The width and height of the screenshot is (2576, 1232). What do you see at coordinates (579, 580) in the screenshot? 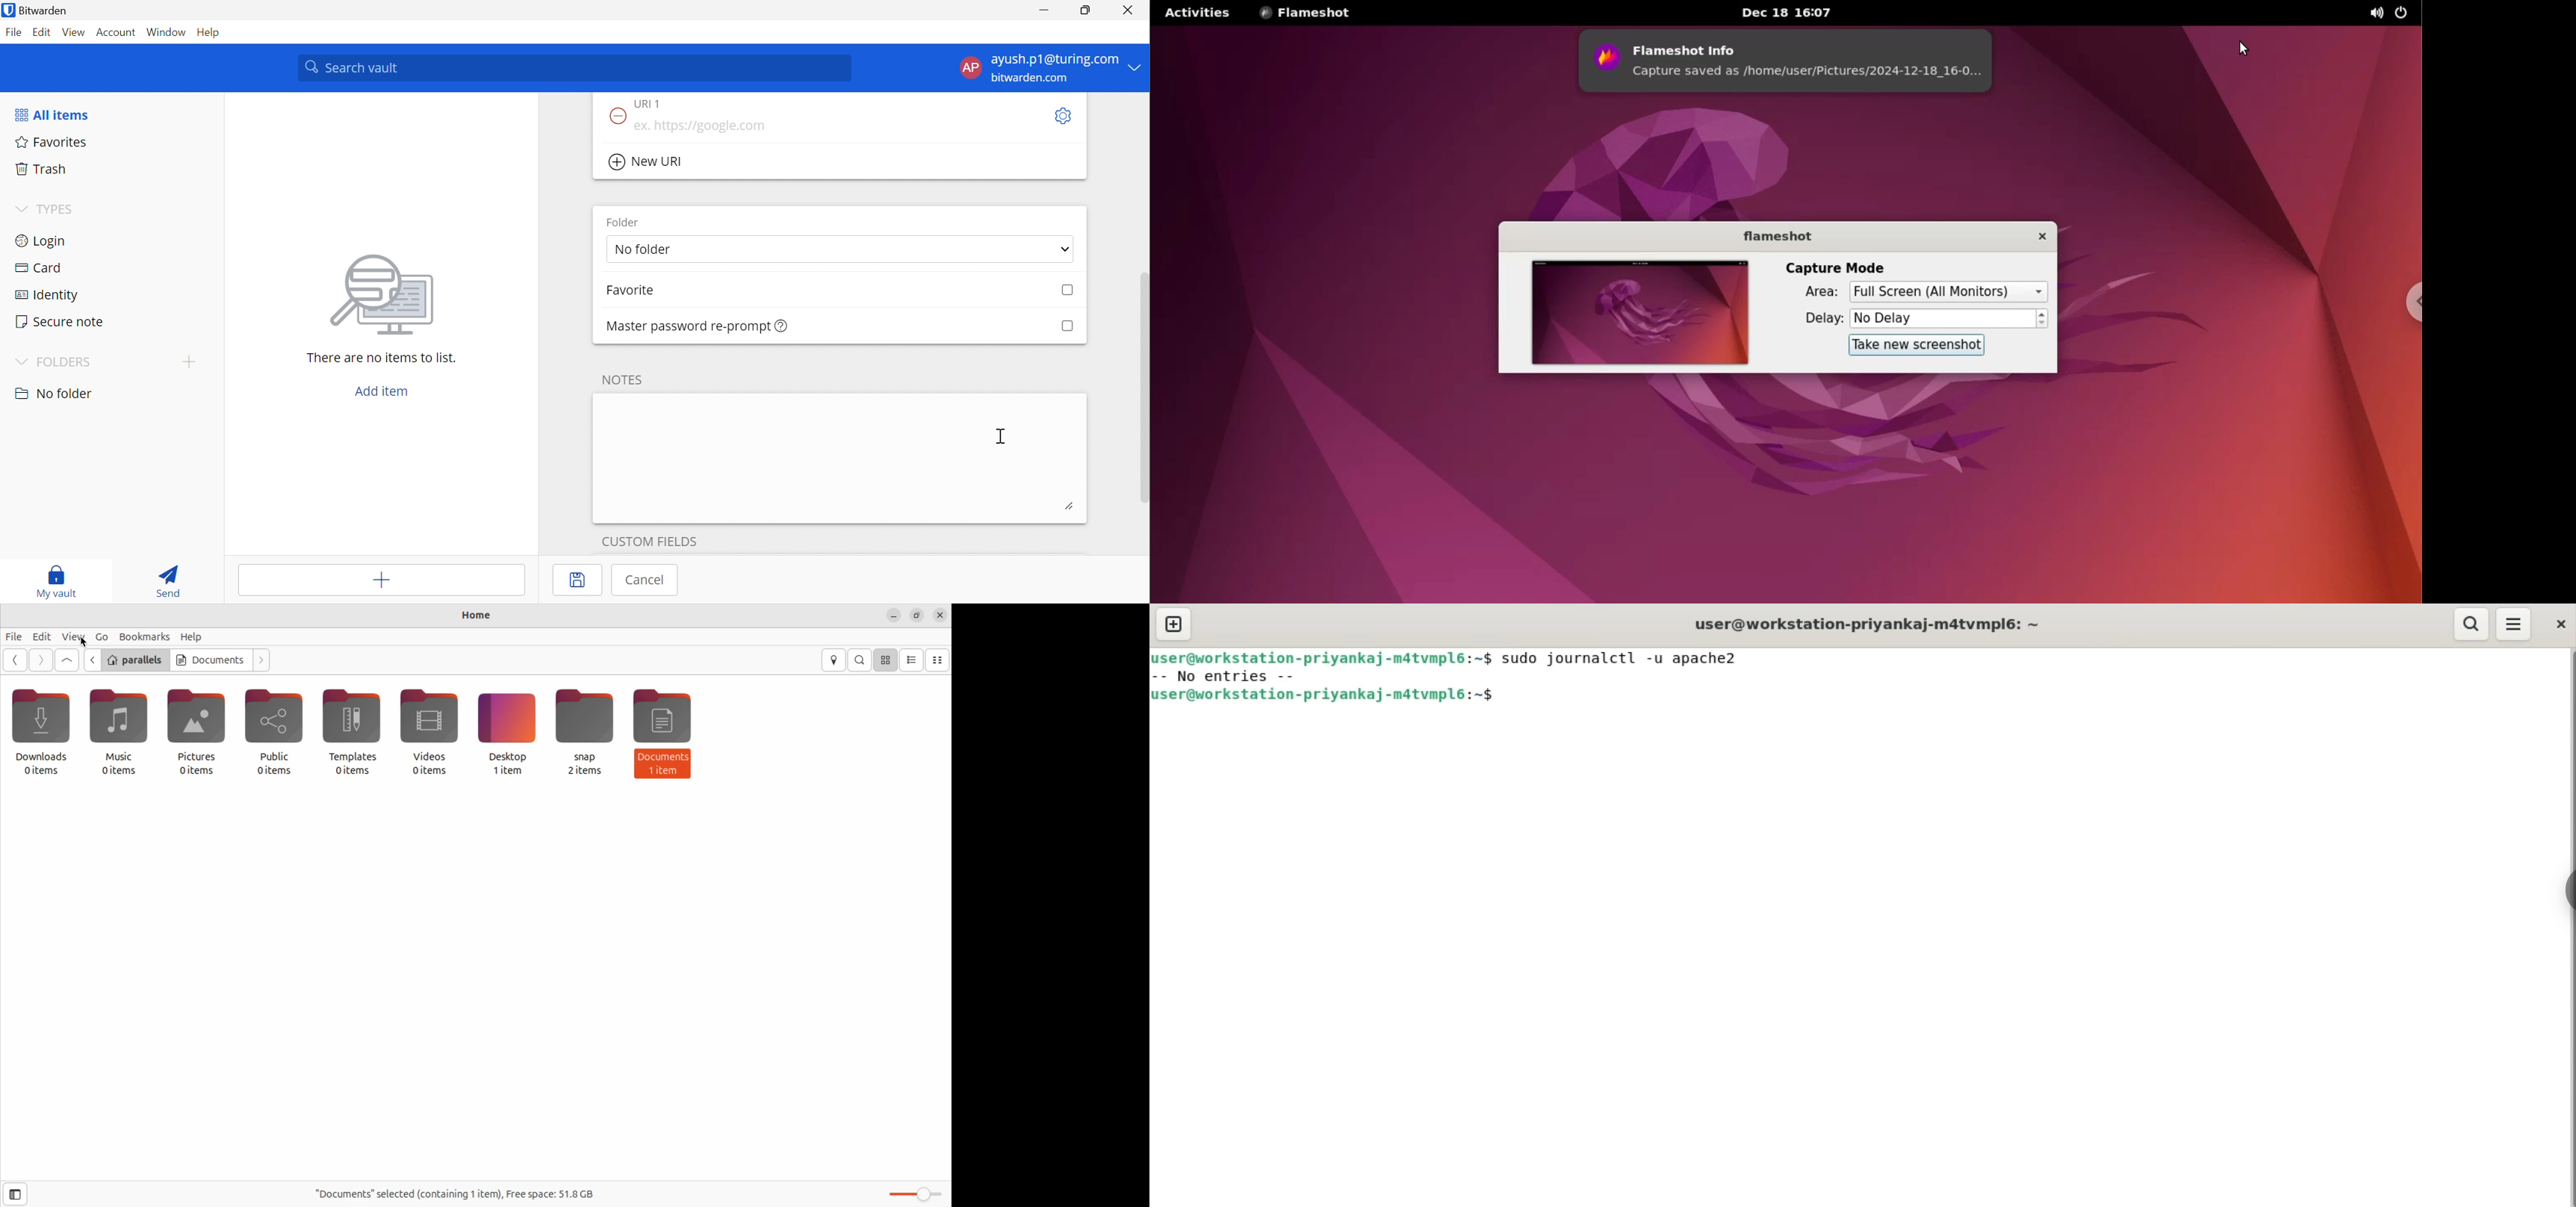
I see `Save` at bounding box center [579, 580].